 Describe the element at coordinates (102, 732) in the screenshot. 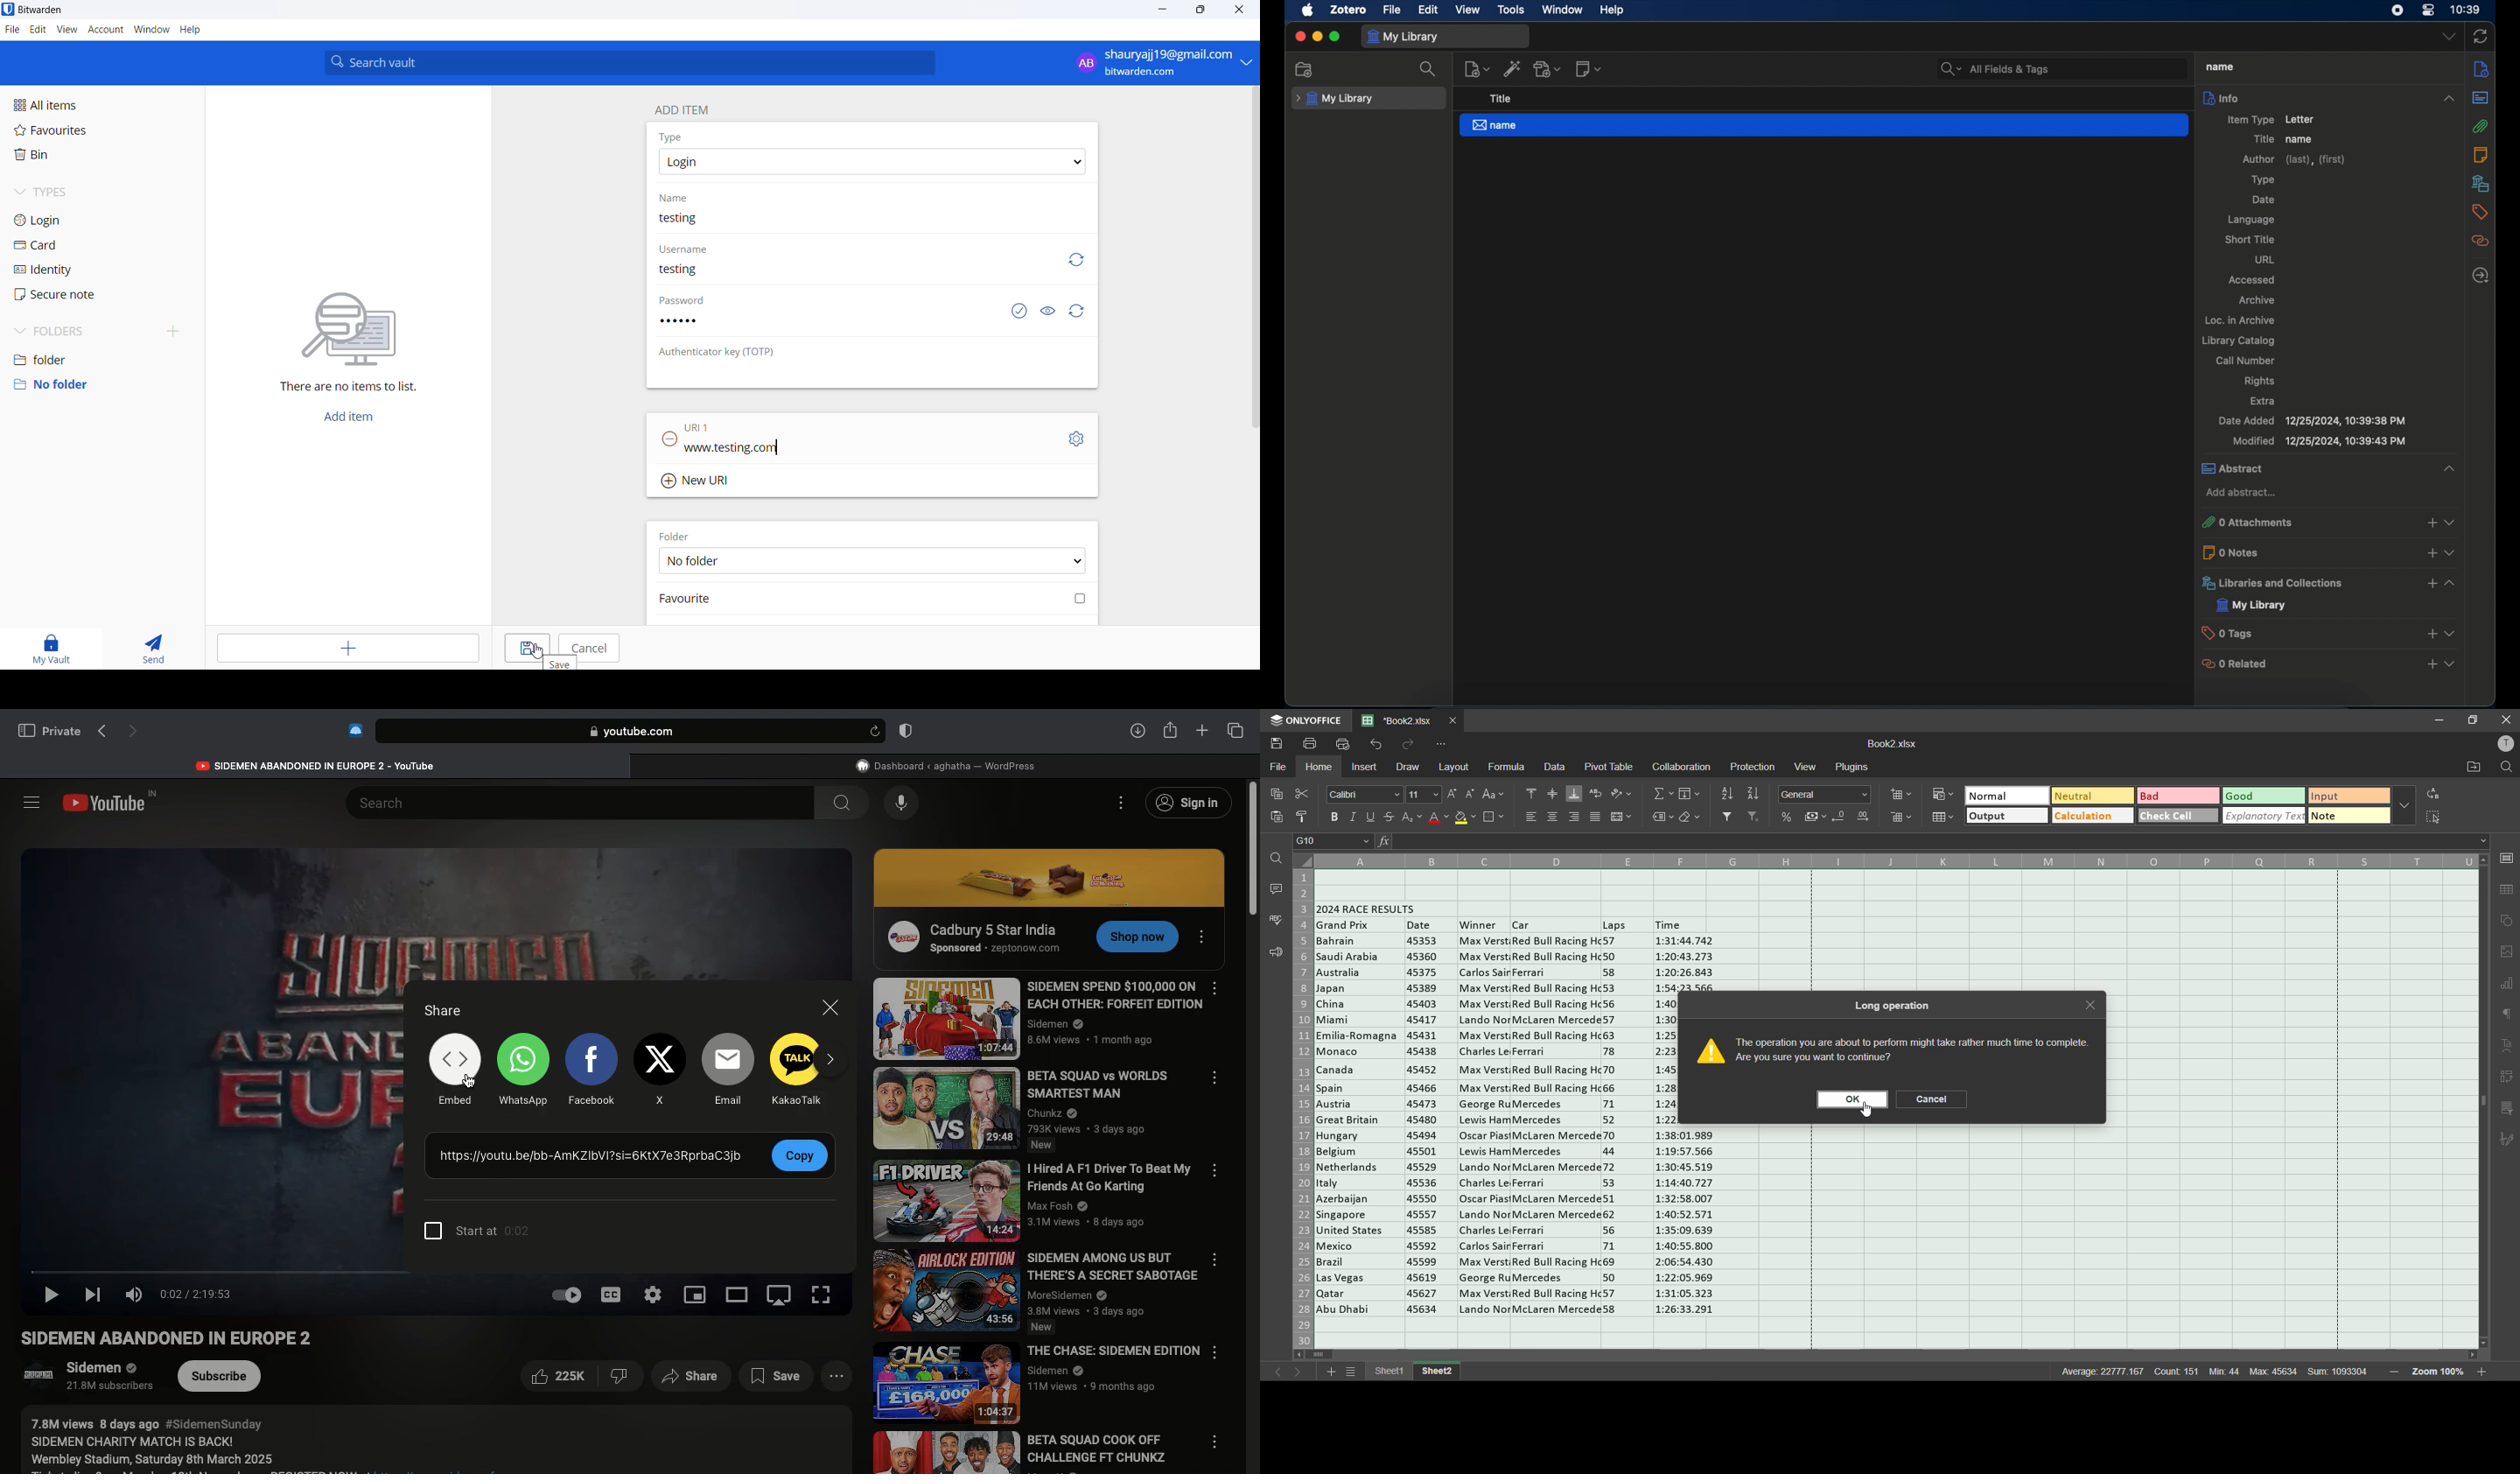

I see `Previous page` at that location.